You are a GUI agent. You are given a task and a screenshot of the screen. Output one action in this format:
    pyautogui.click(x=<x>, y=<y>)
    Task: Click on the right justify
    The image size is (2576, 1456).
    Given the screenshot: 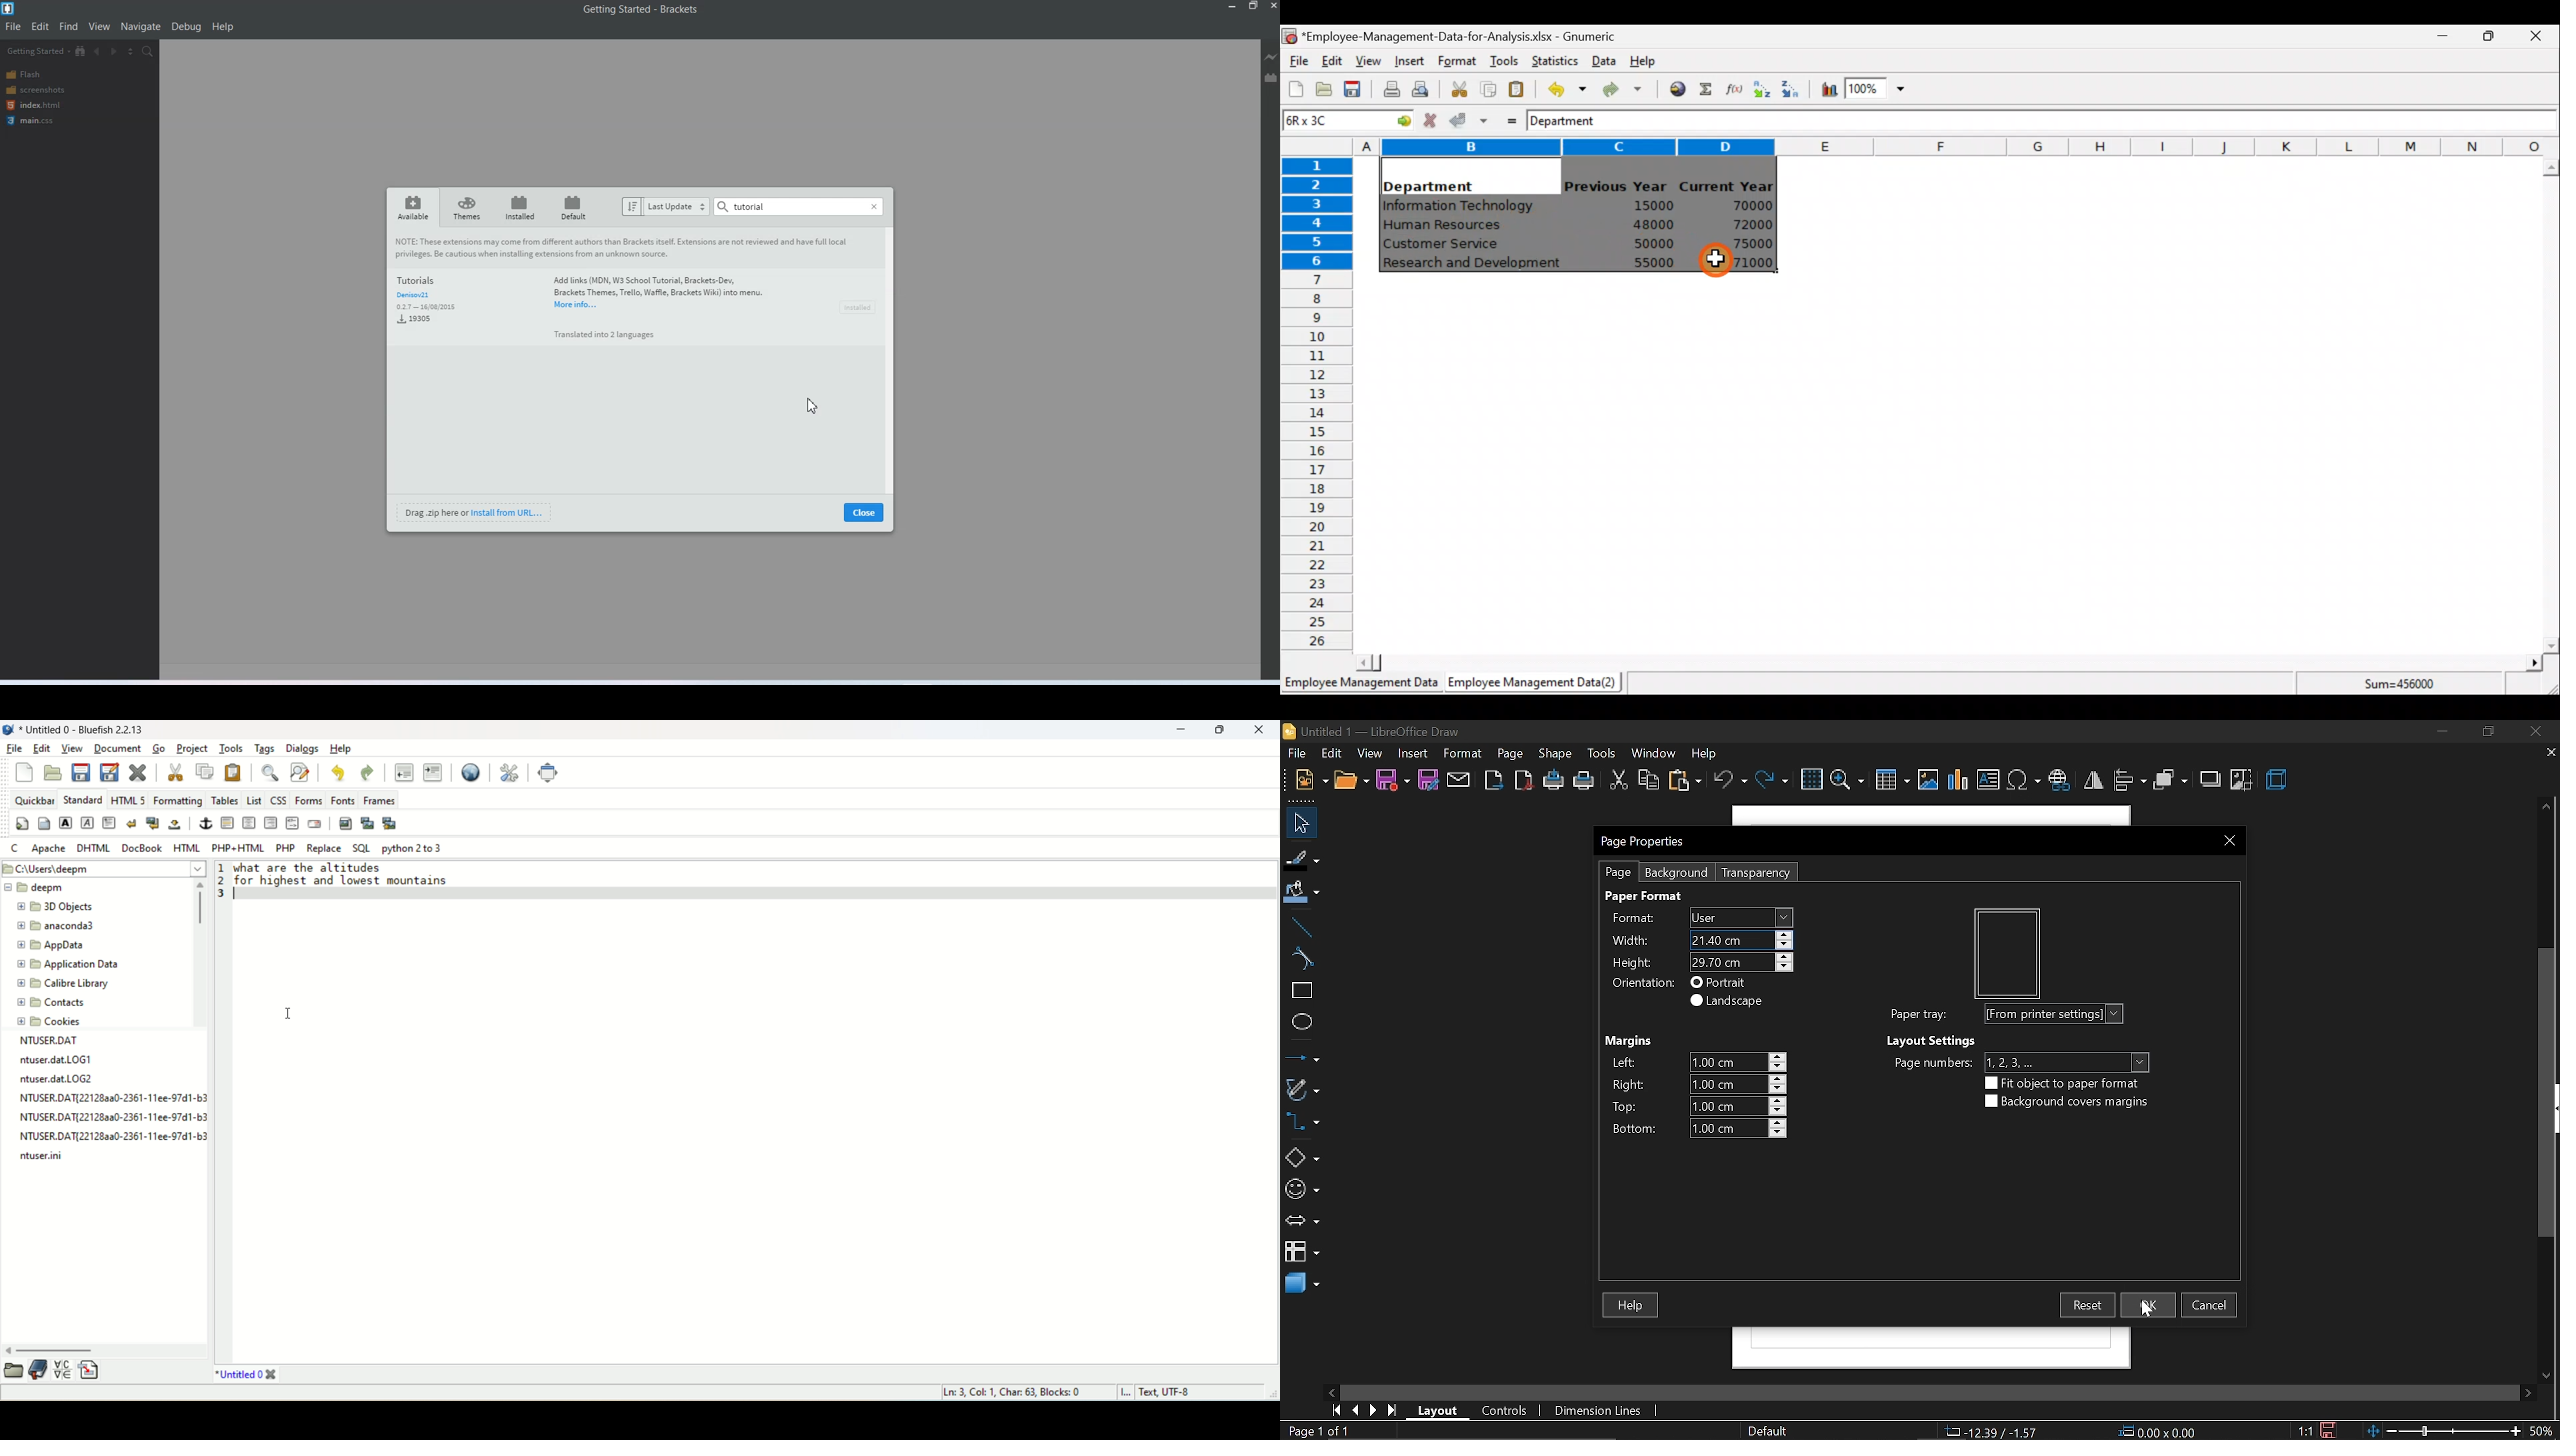 What is the action you would take?
    pyautogui.click(x=270, y=823)
    